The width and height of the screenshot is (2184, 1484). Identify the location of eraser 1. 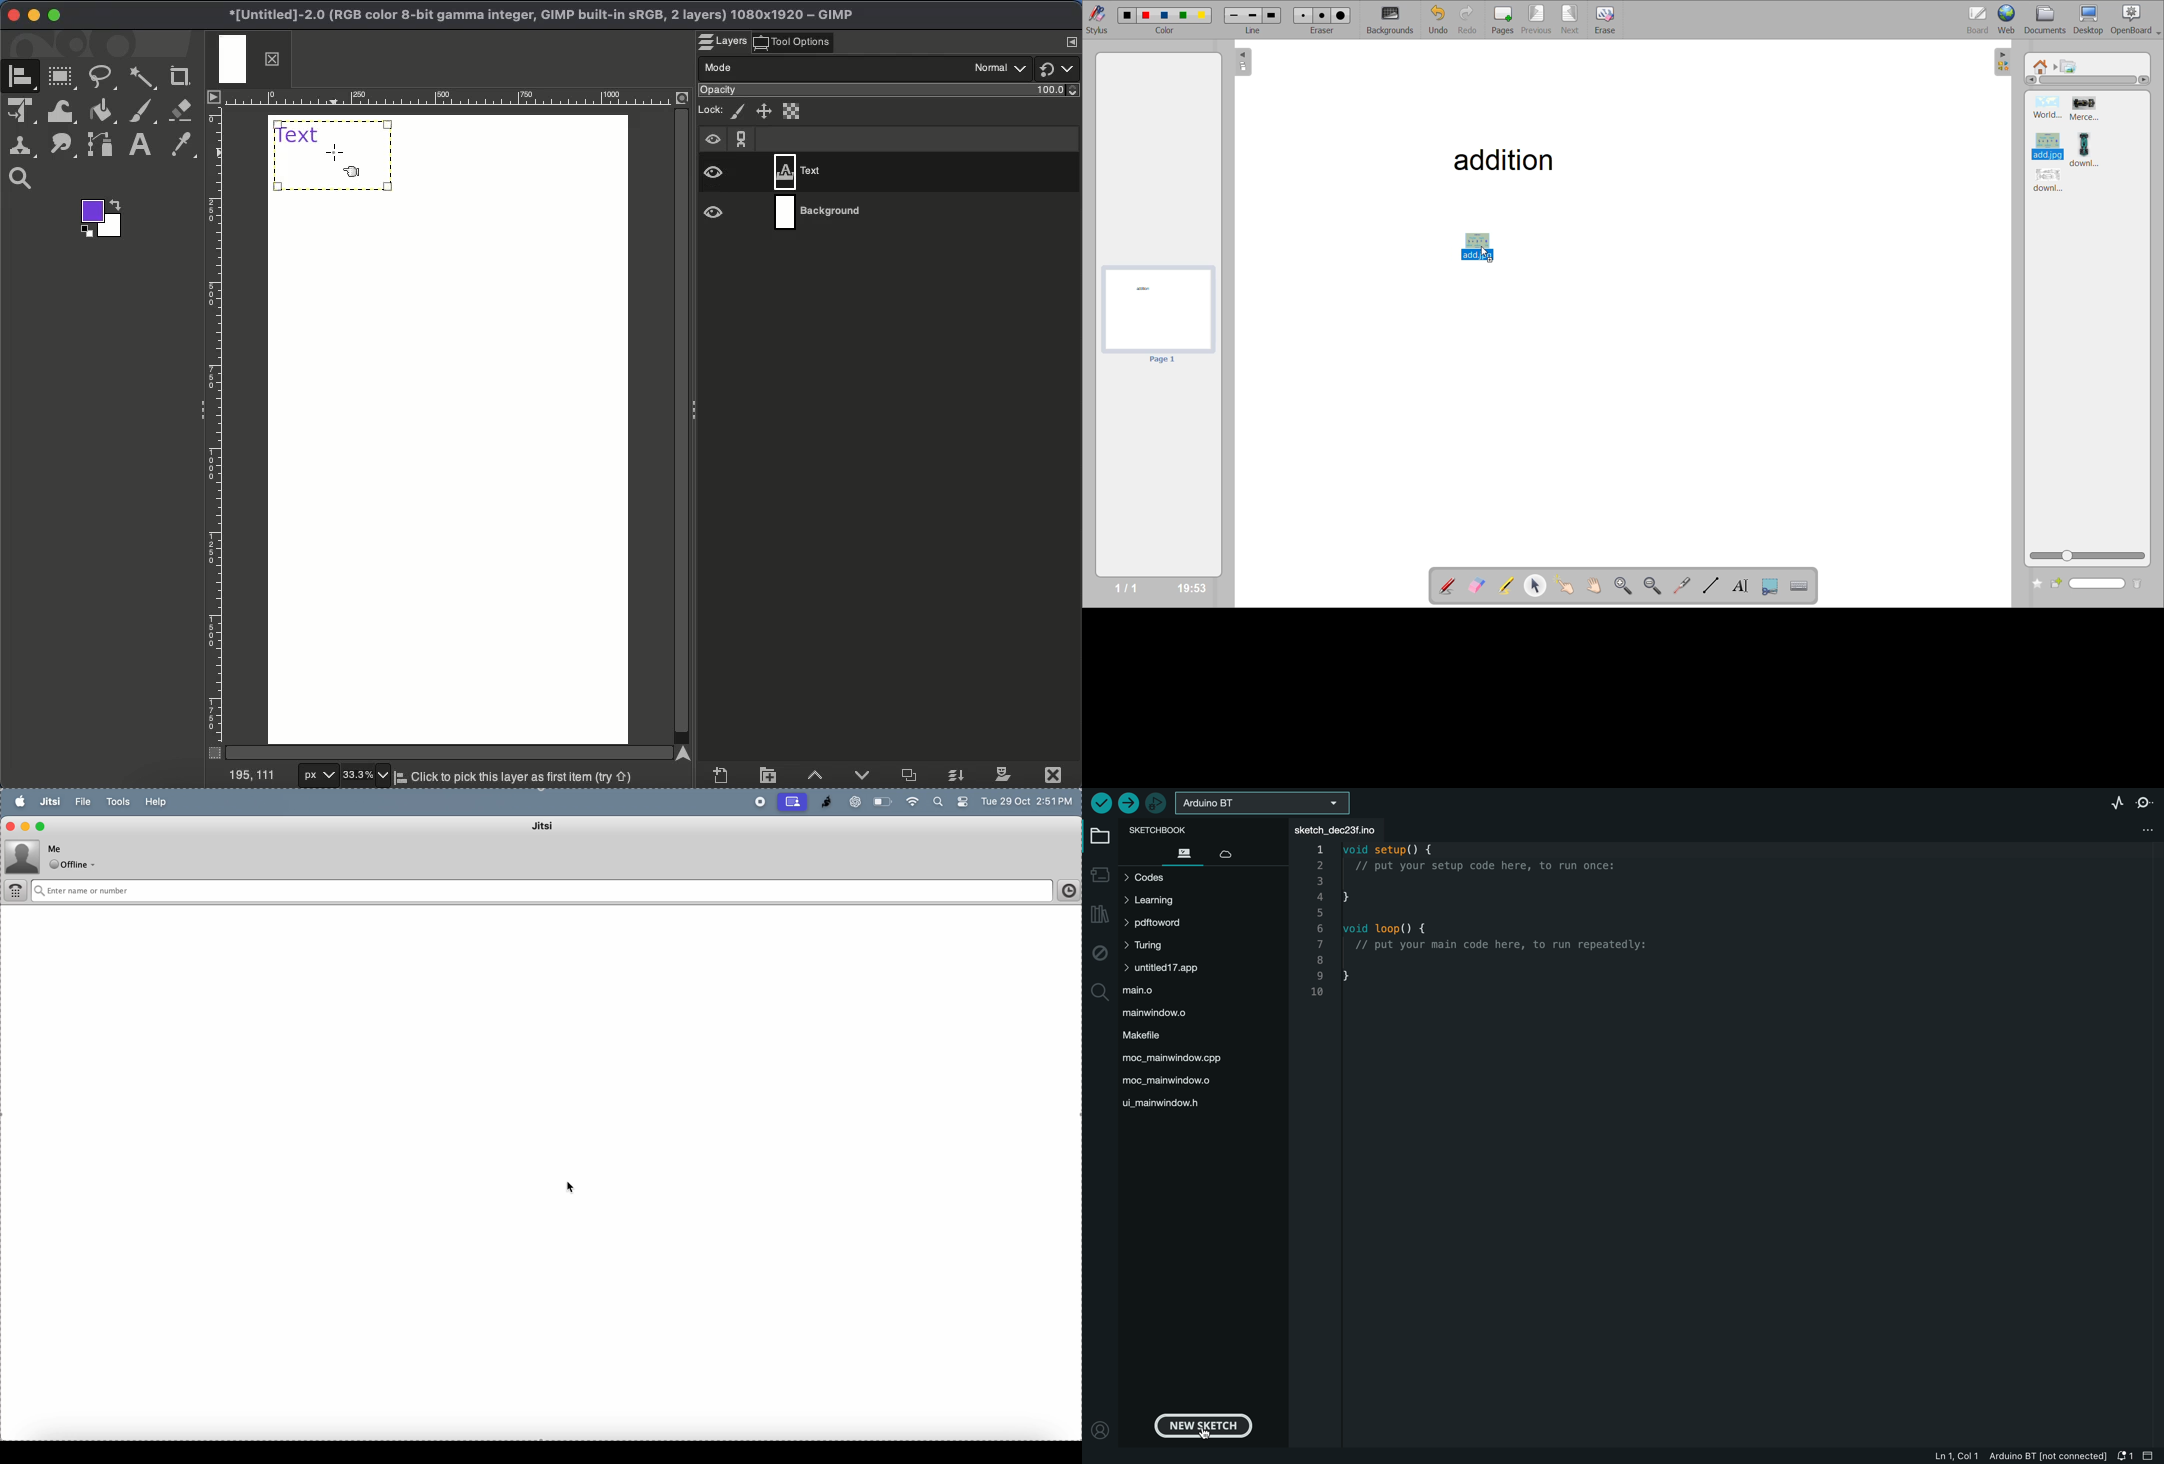
(1304, 15).